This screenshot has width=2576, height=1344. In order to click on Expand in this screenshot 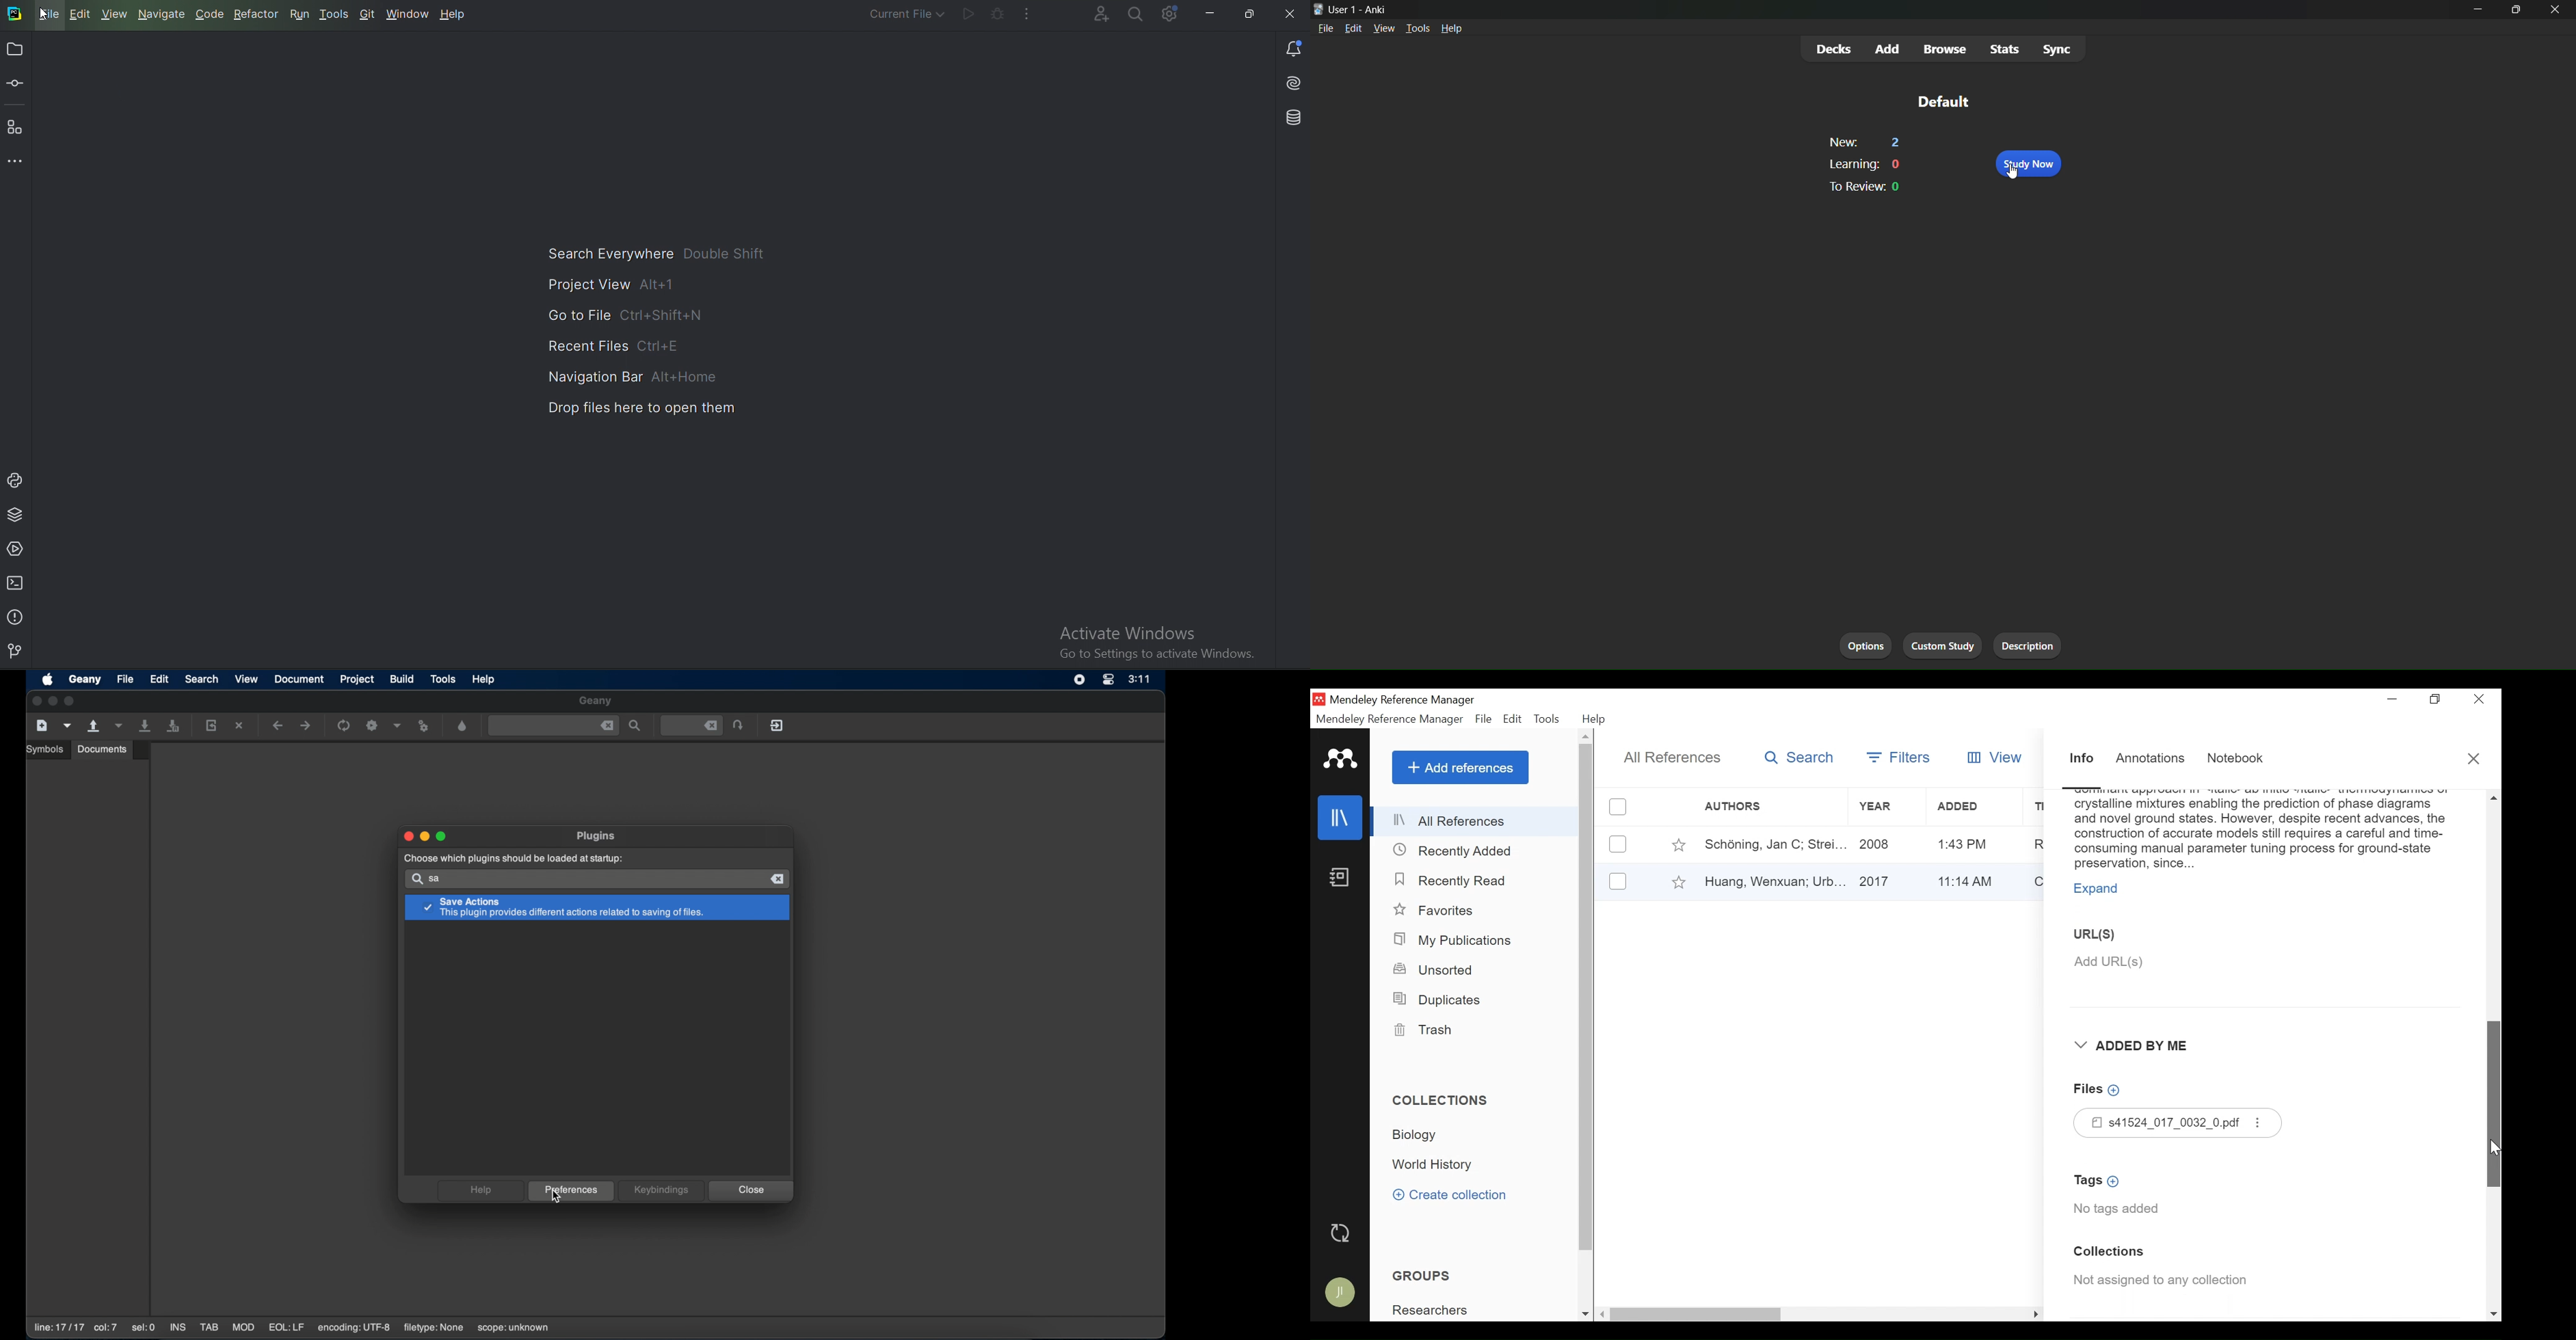, I will do `click(2101, 890)`.